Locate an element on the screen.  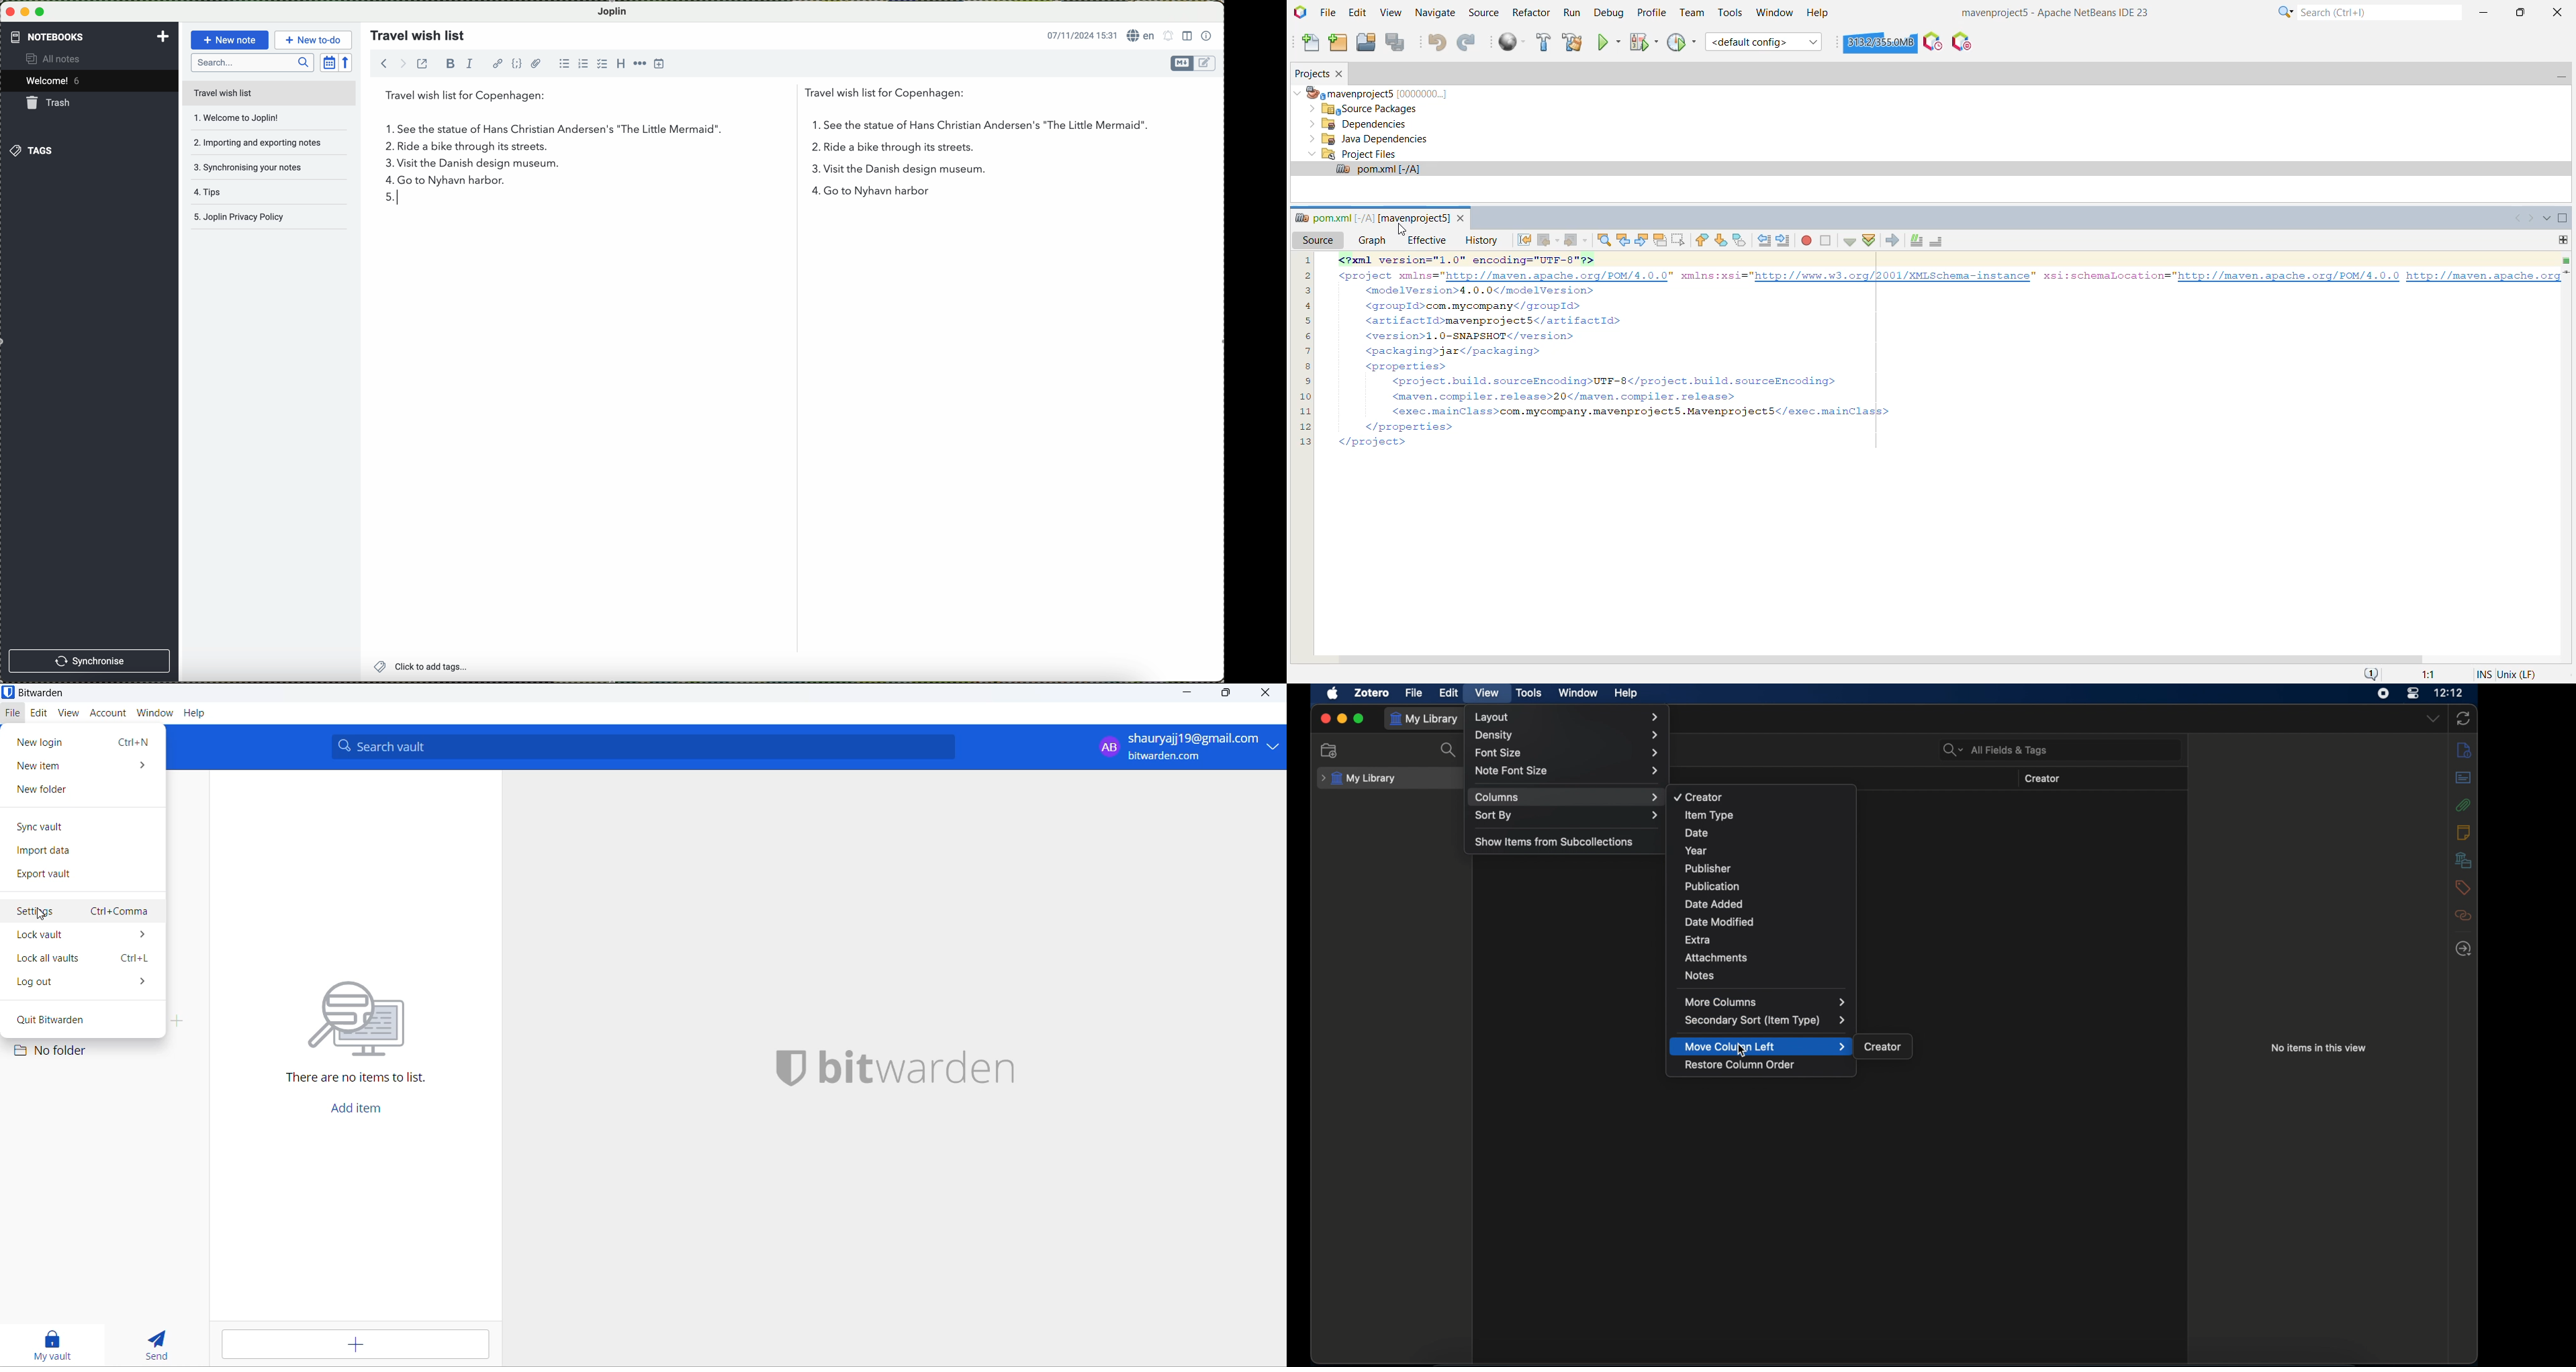
show item from subcollections is located at coordinates (1556, 841).